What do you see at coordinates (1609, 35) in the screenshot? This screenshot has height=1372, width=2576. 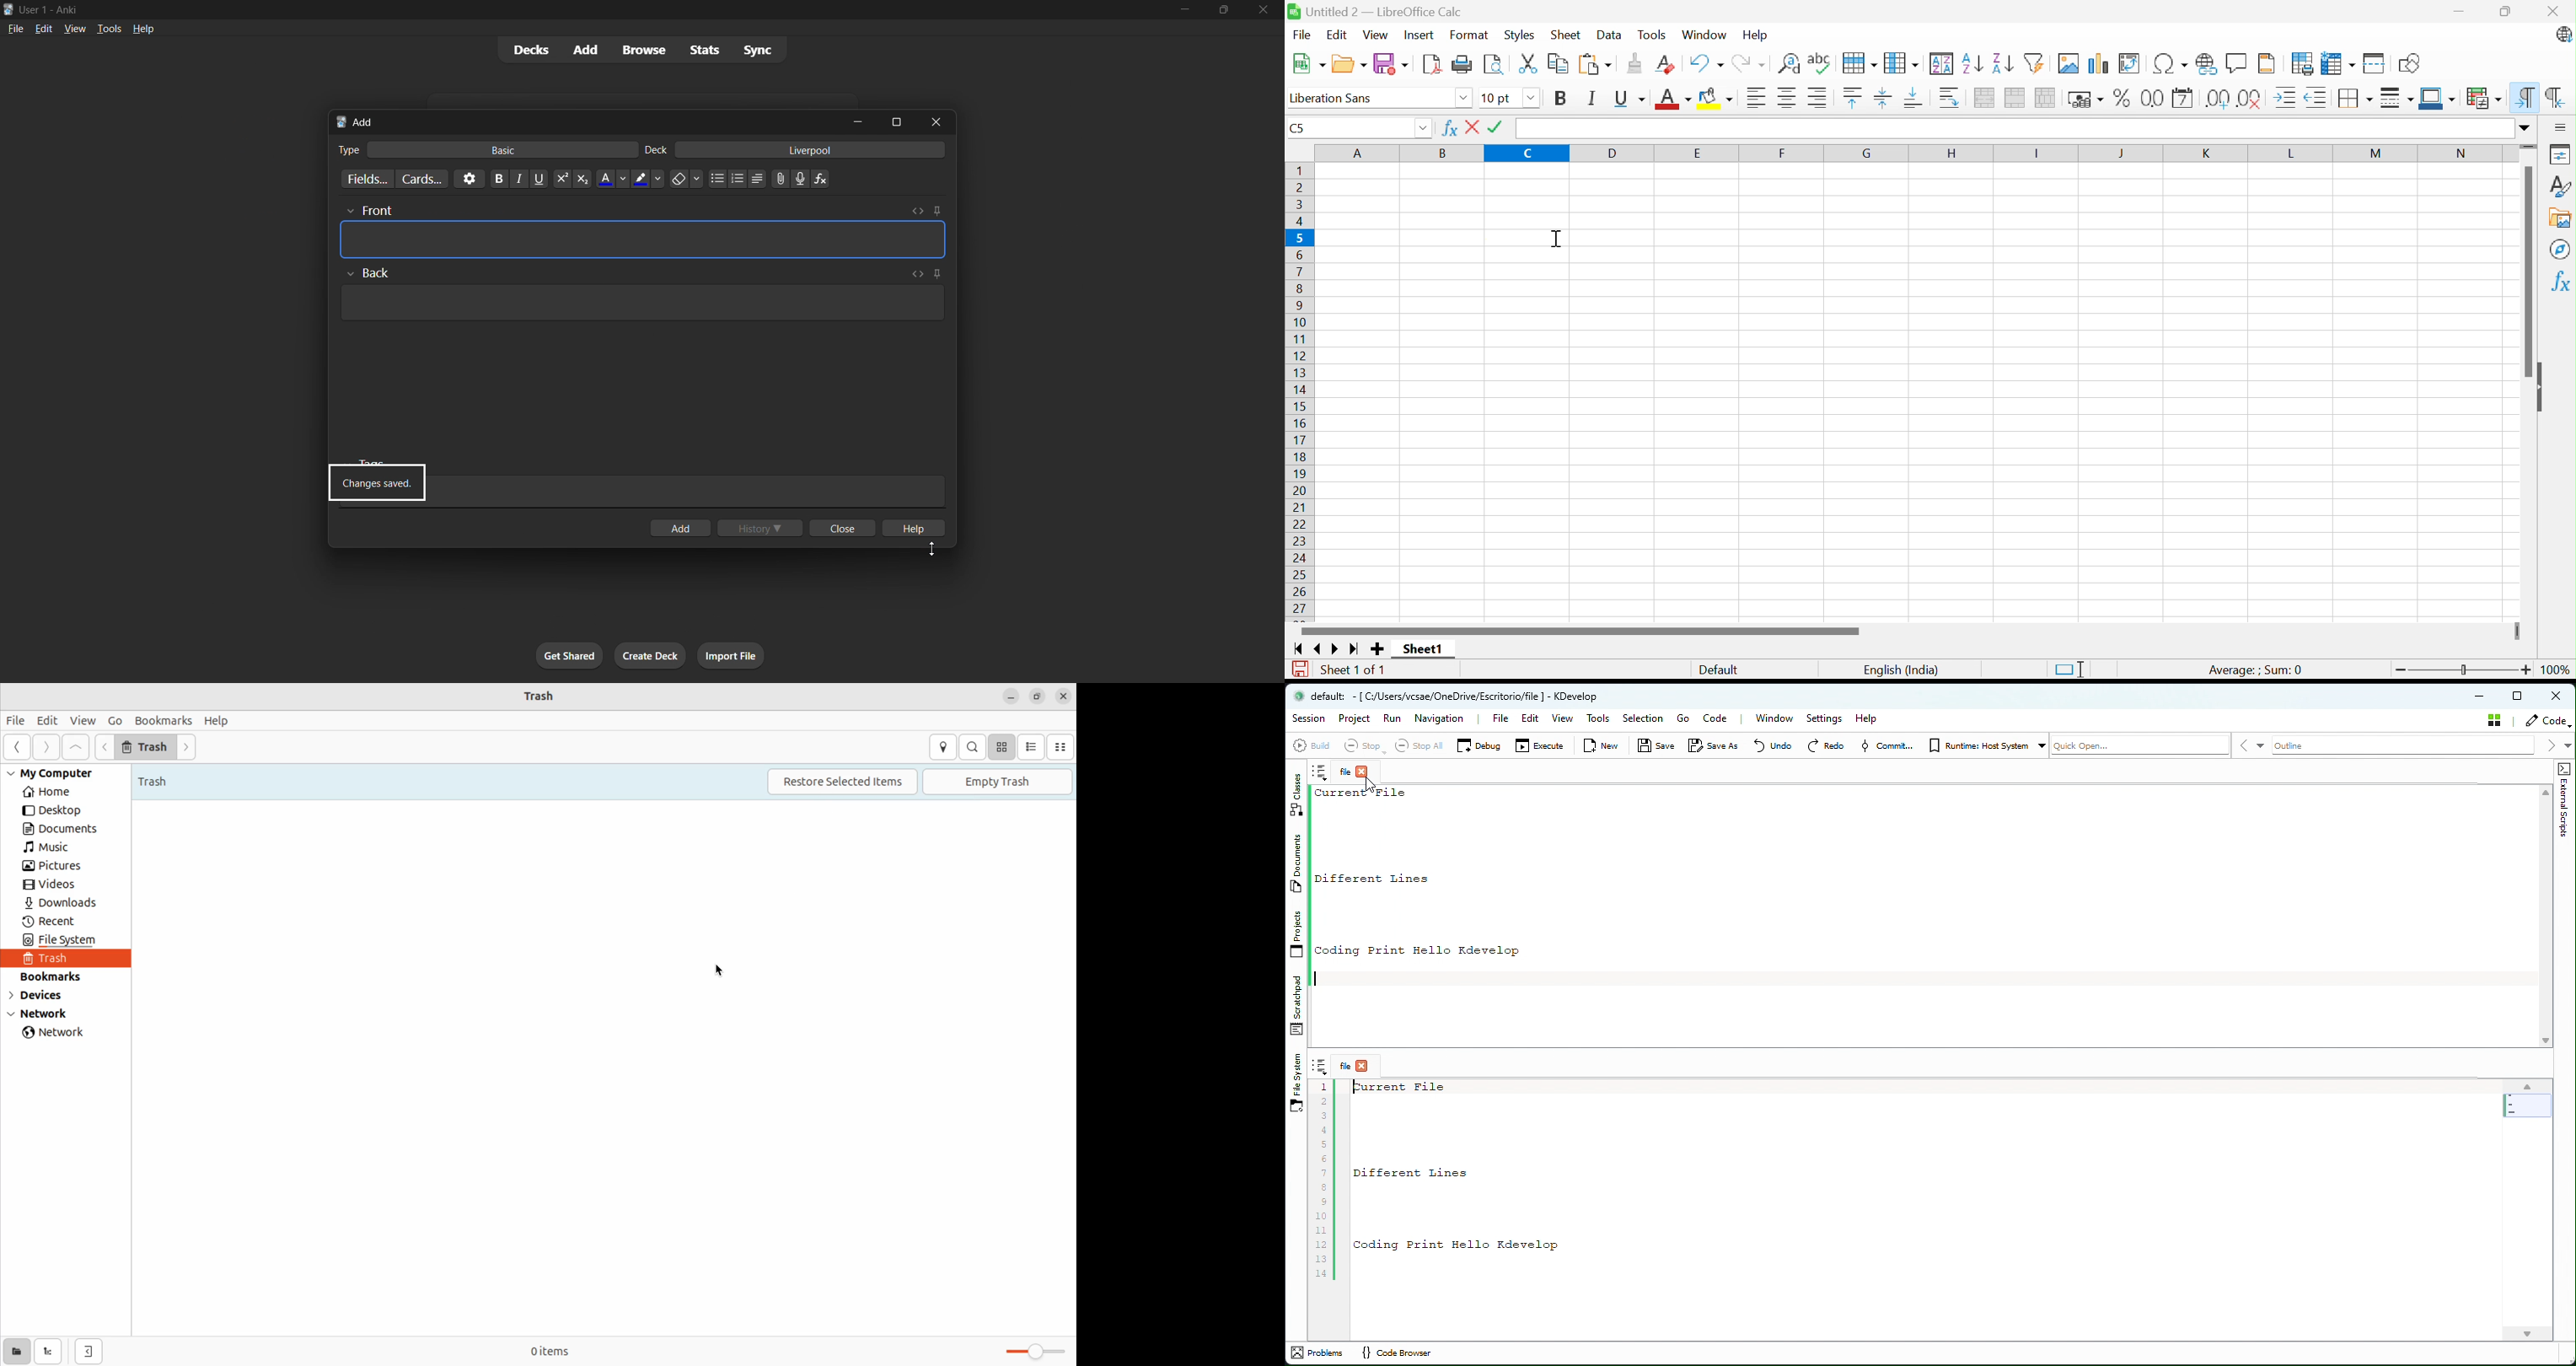 I see `Data` at bounding box center [1609, 35].